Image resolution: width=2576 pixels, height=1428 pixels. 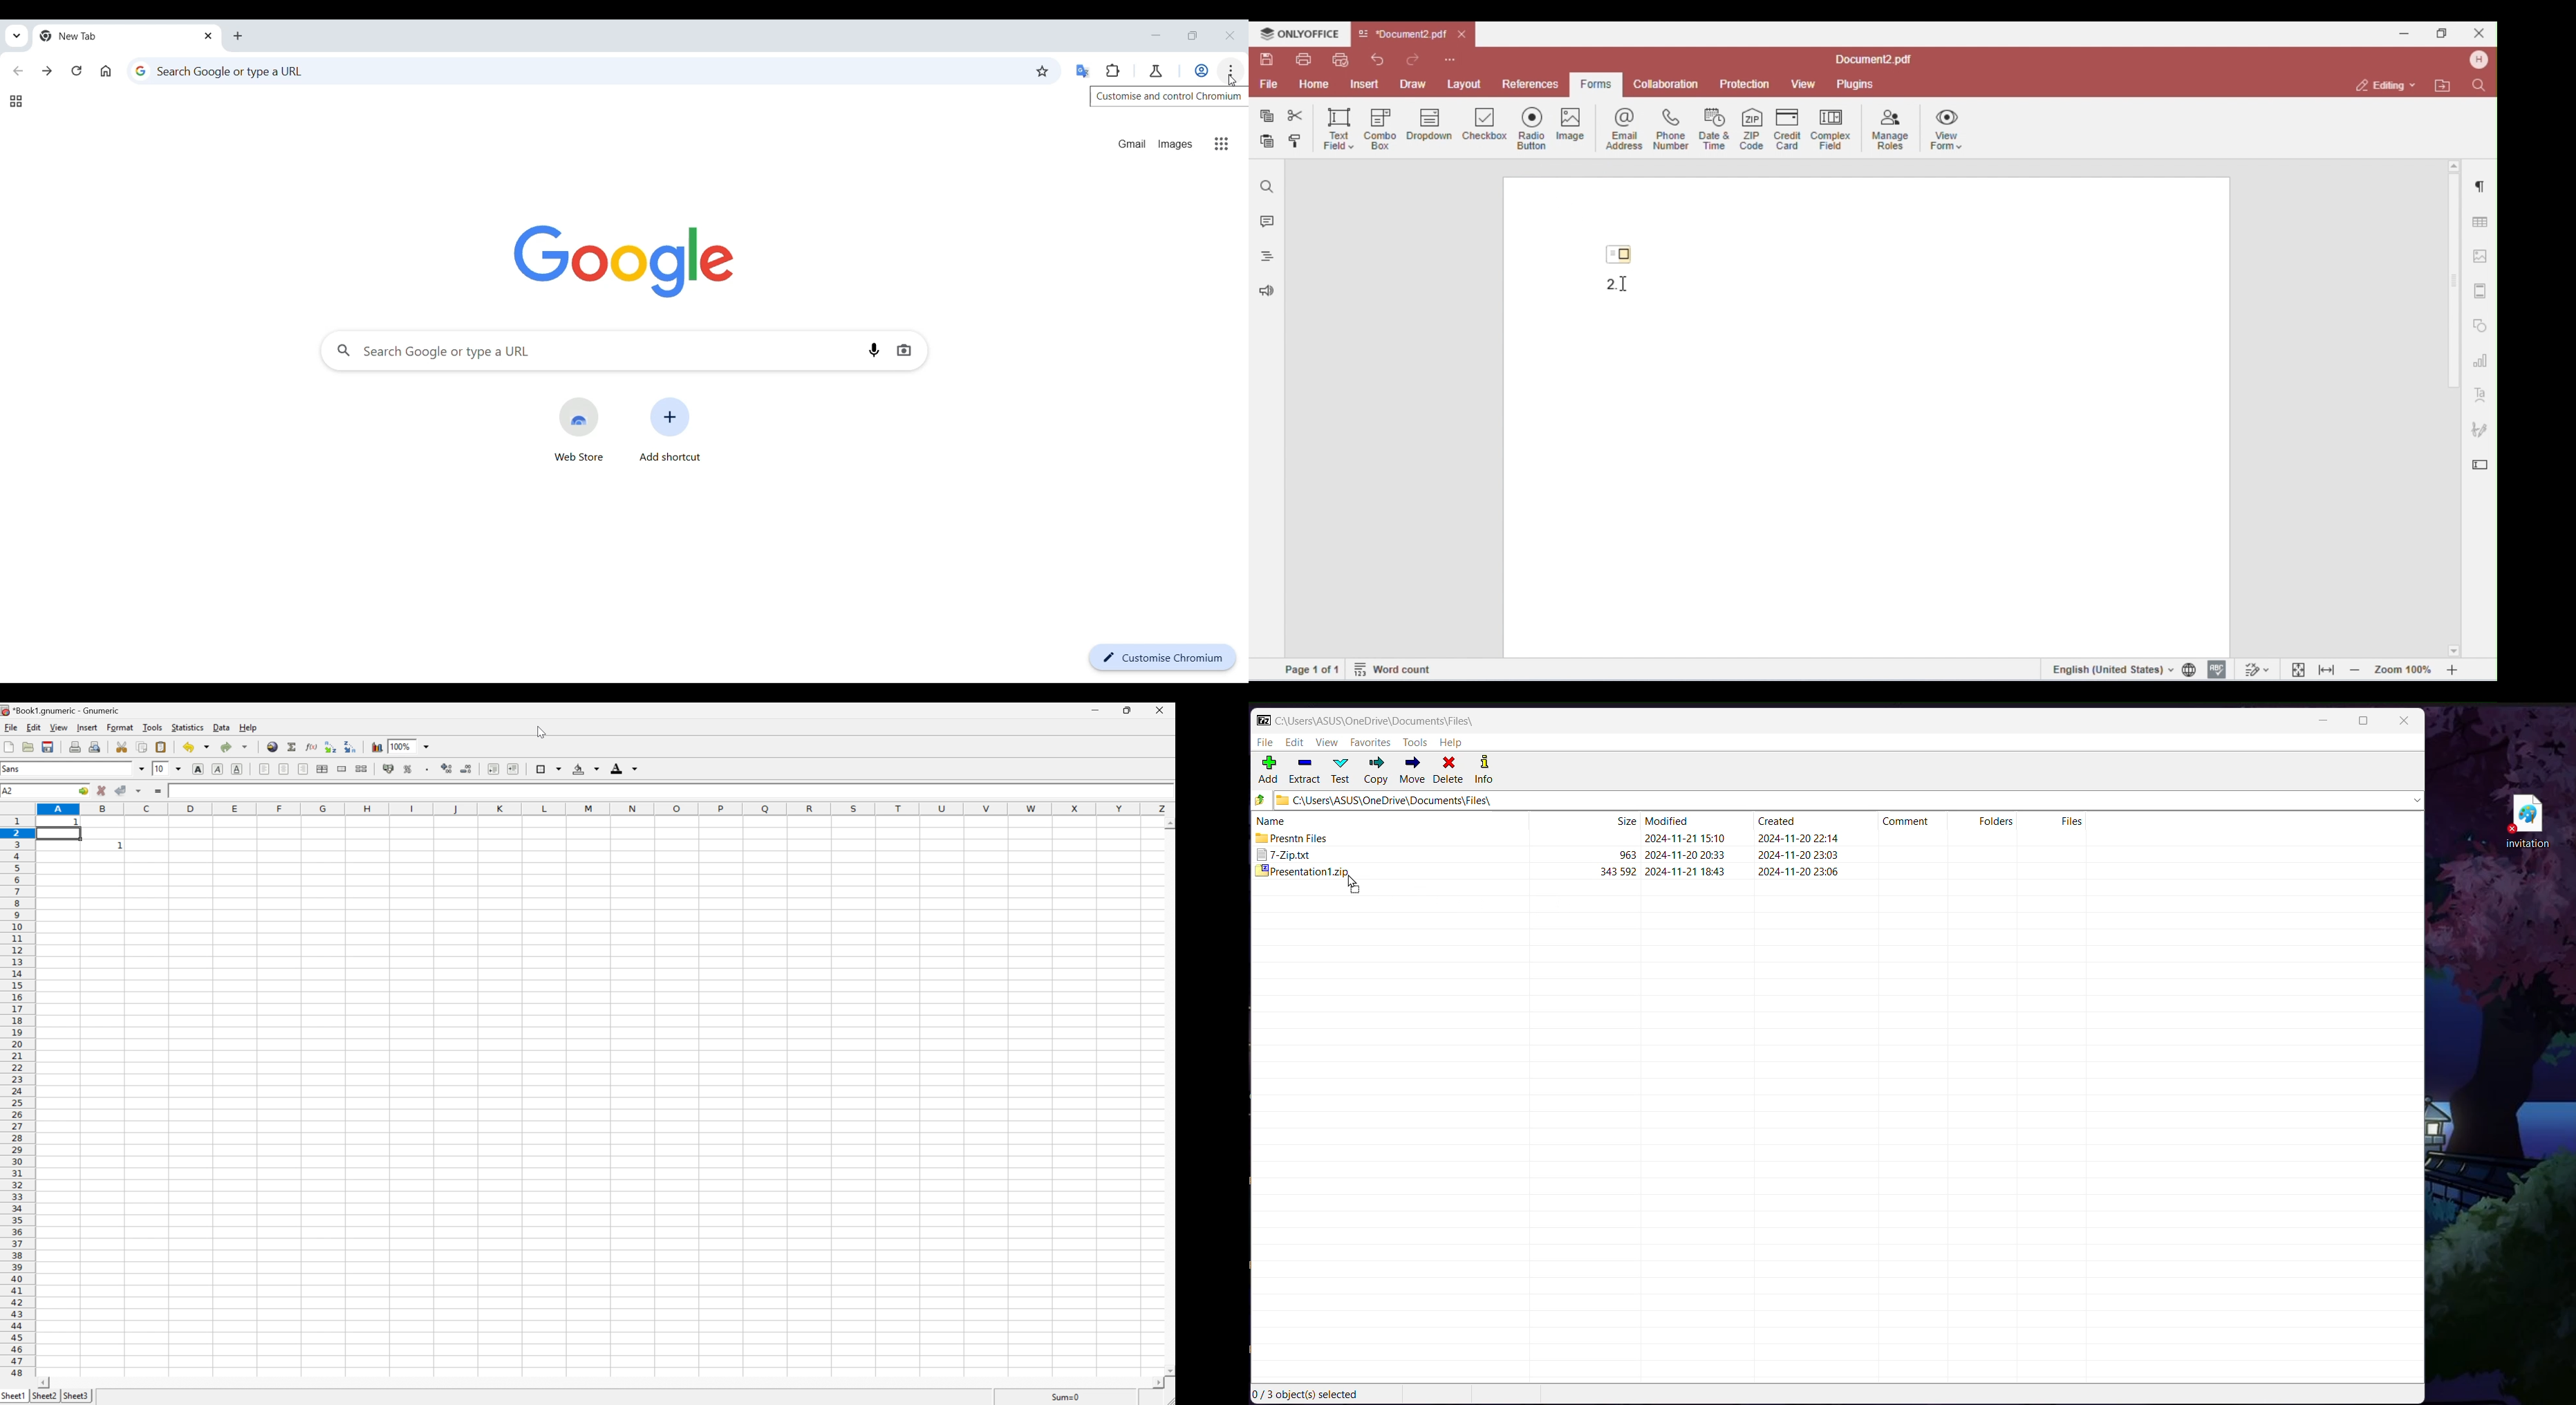 What do you see at coordinates (44, 1398) in the screenshot?
I see `sheet2` at bounding box center [44, 1398].